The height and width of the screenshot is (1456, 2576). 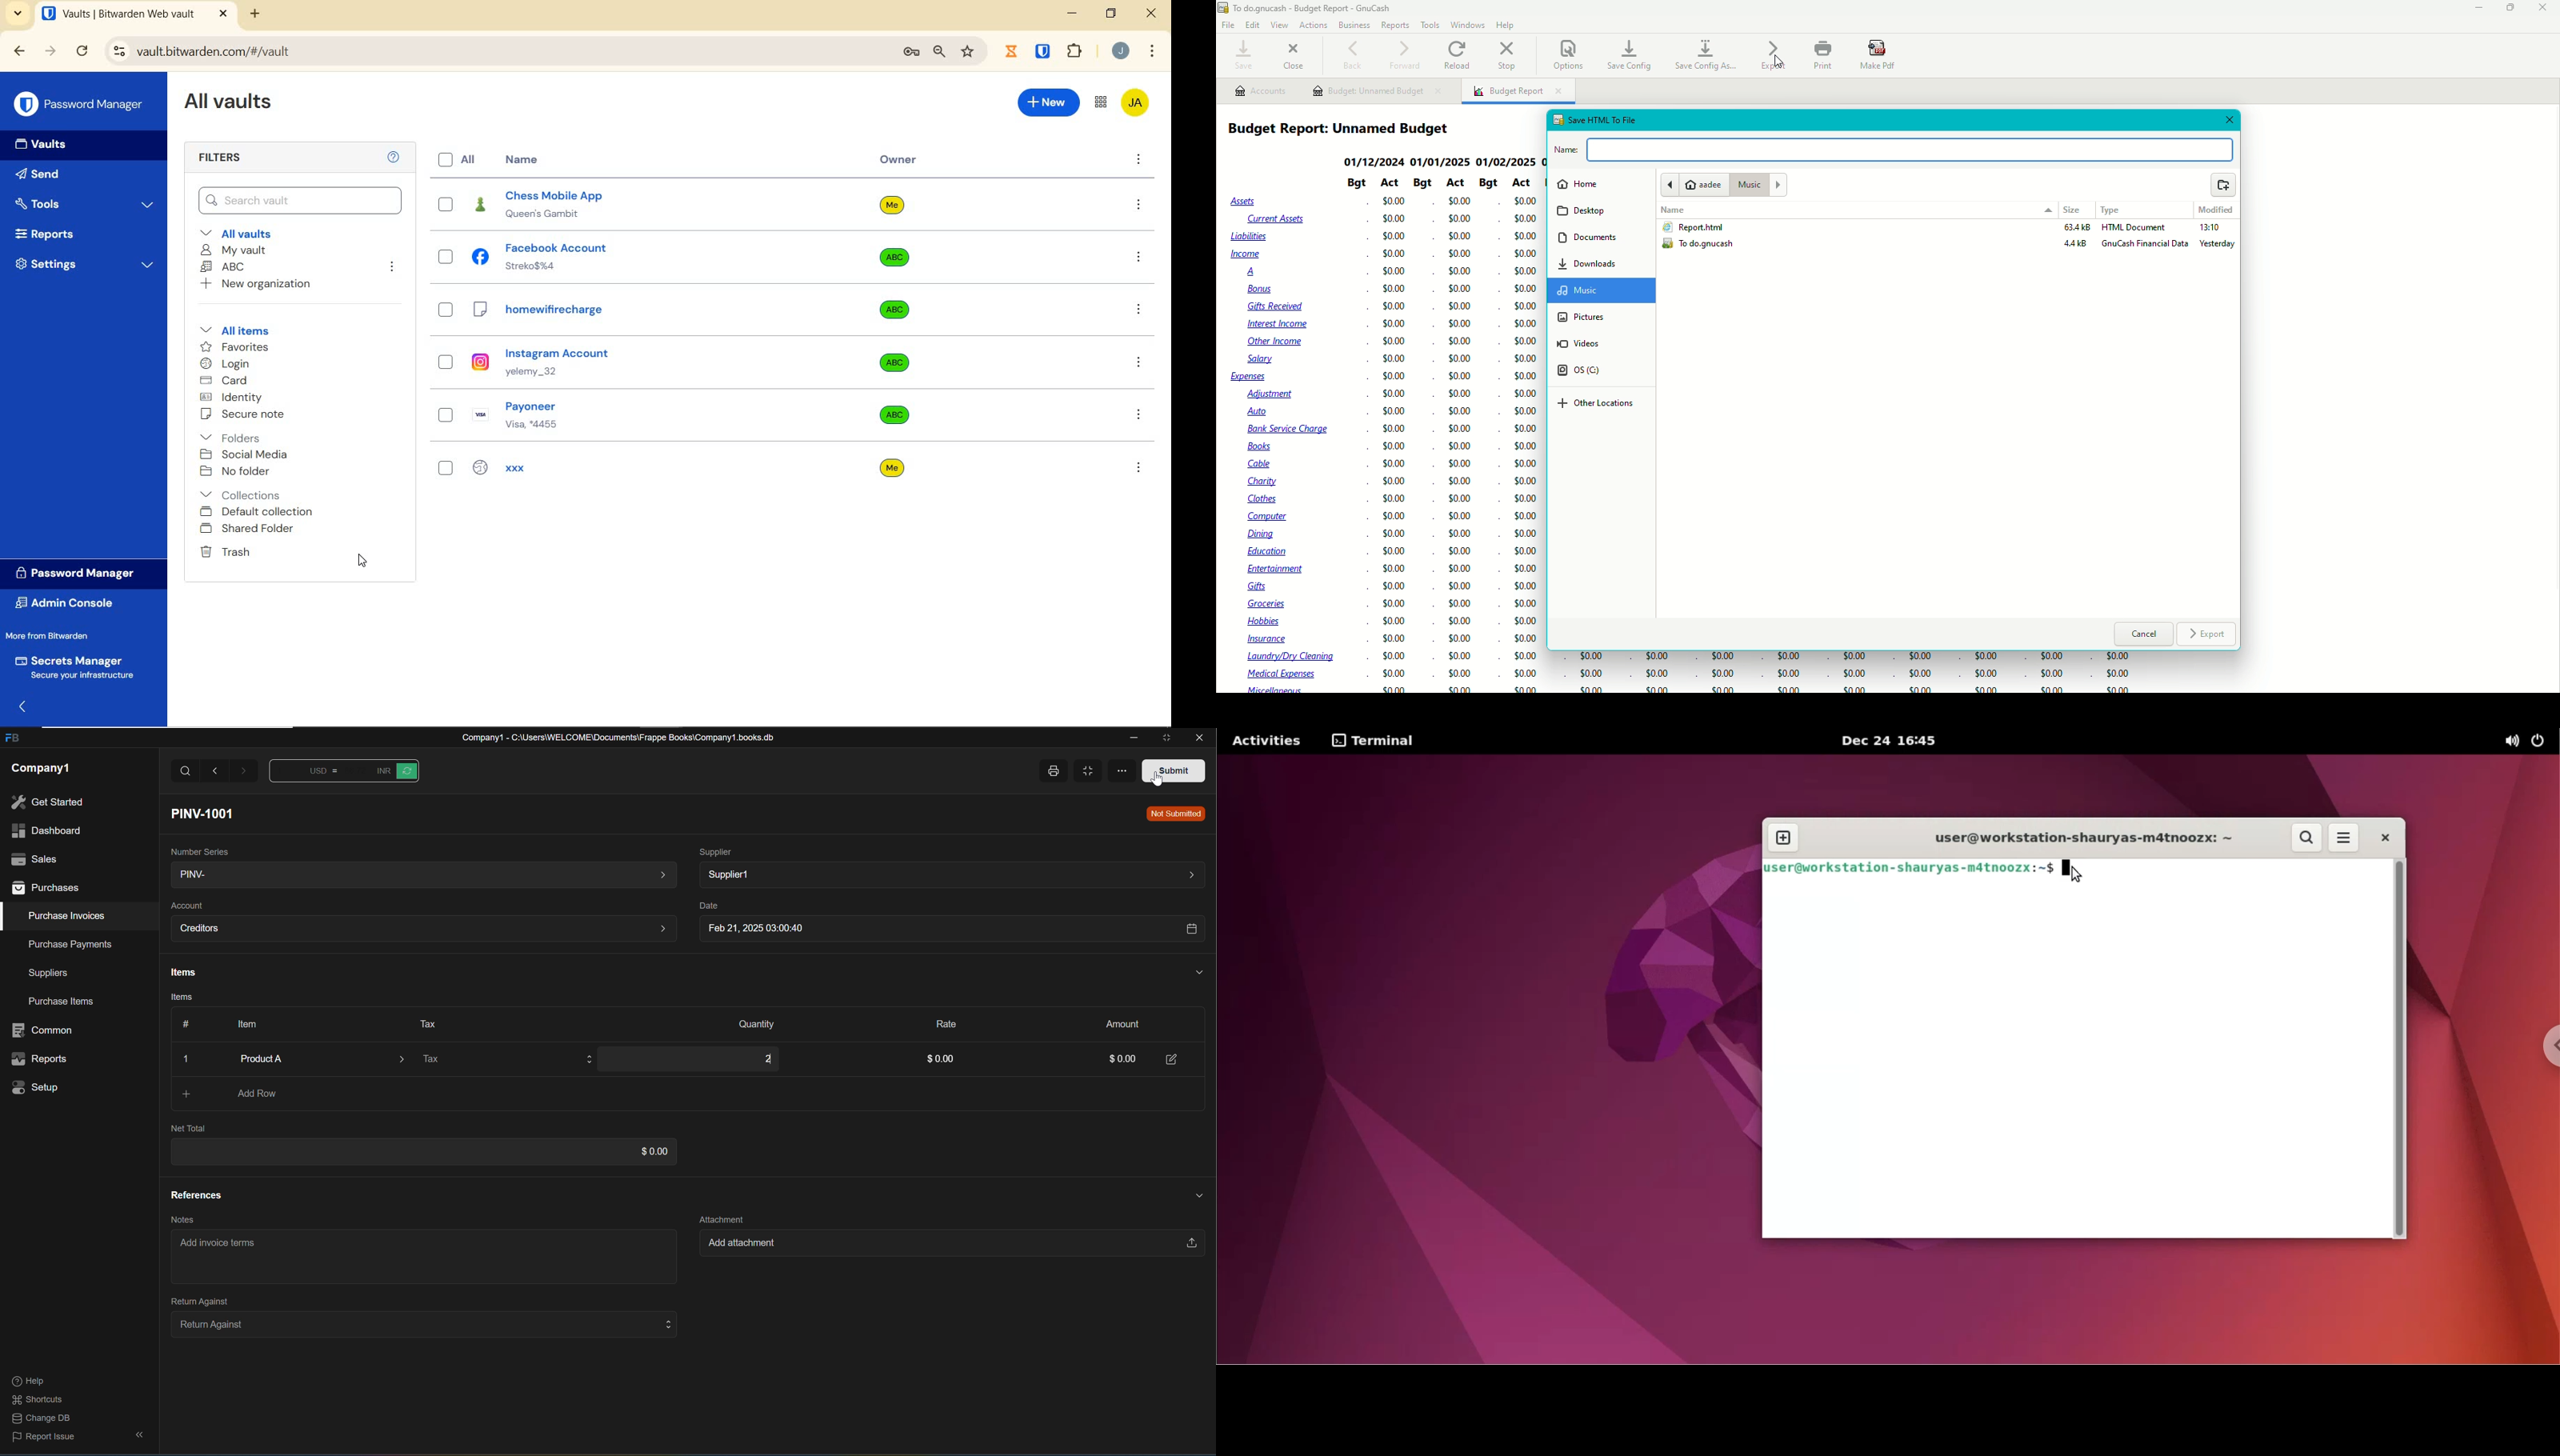 What do you see at coordinates (1197, 971) in the screenshot?
I see `Hide` at bounding box center [1197, 971].